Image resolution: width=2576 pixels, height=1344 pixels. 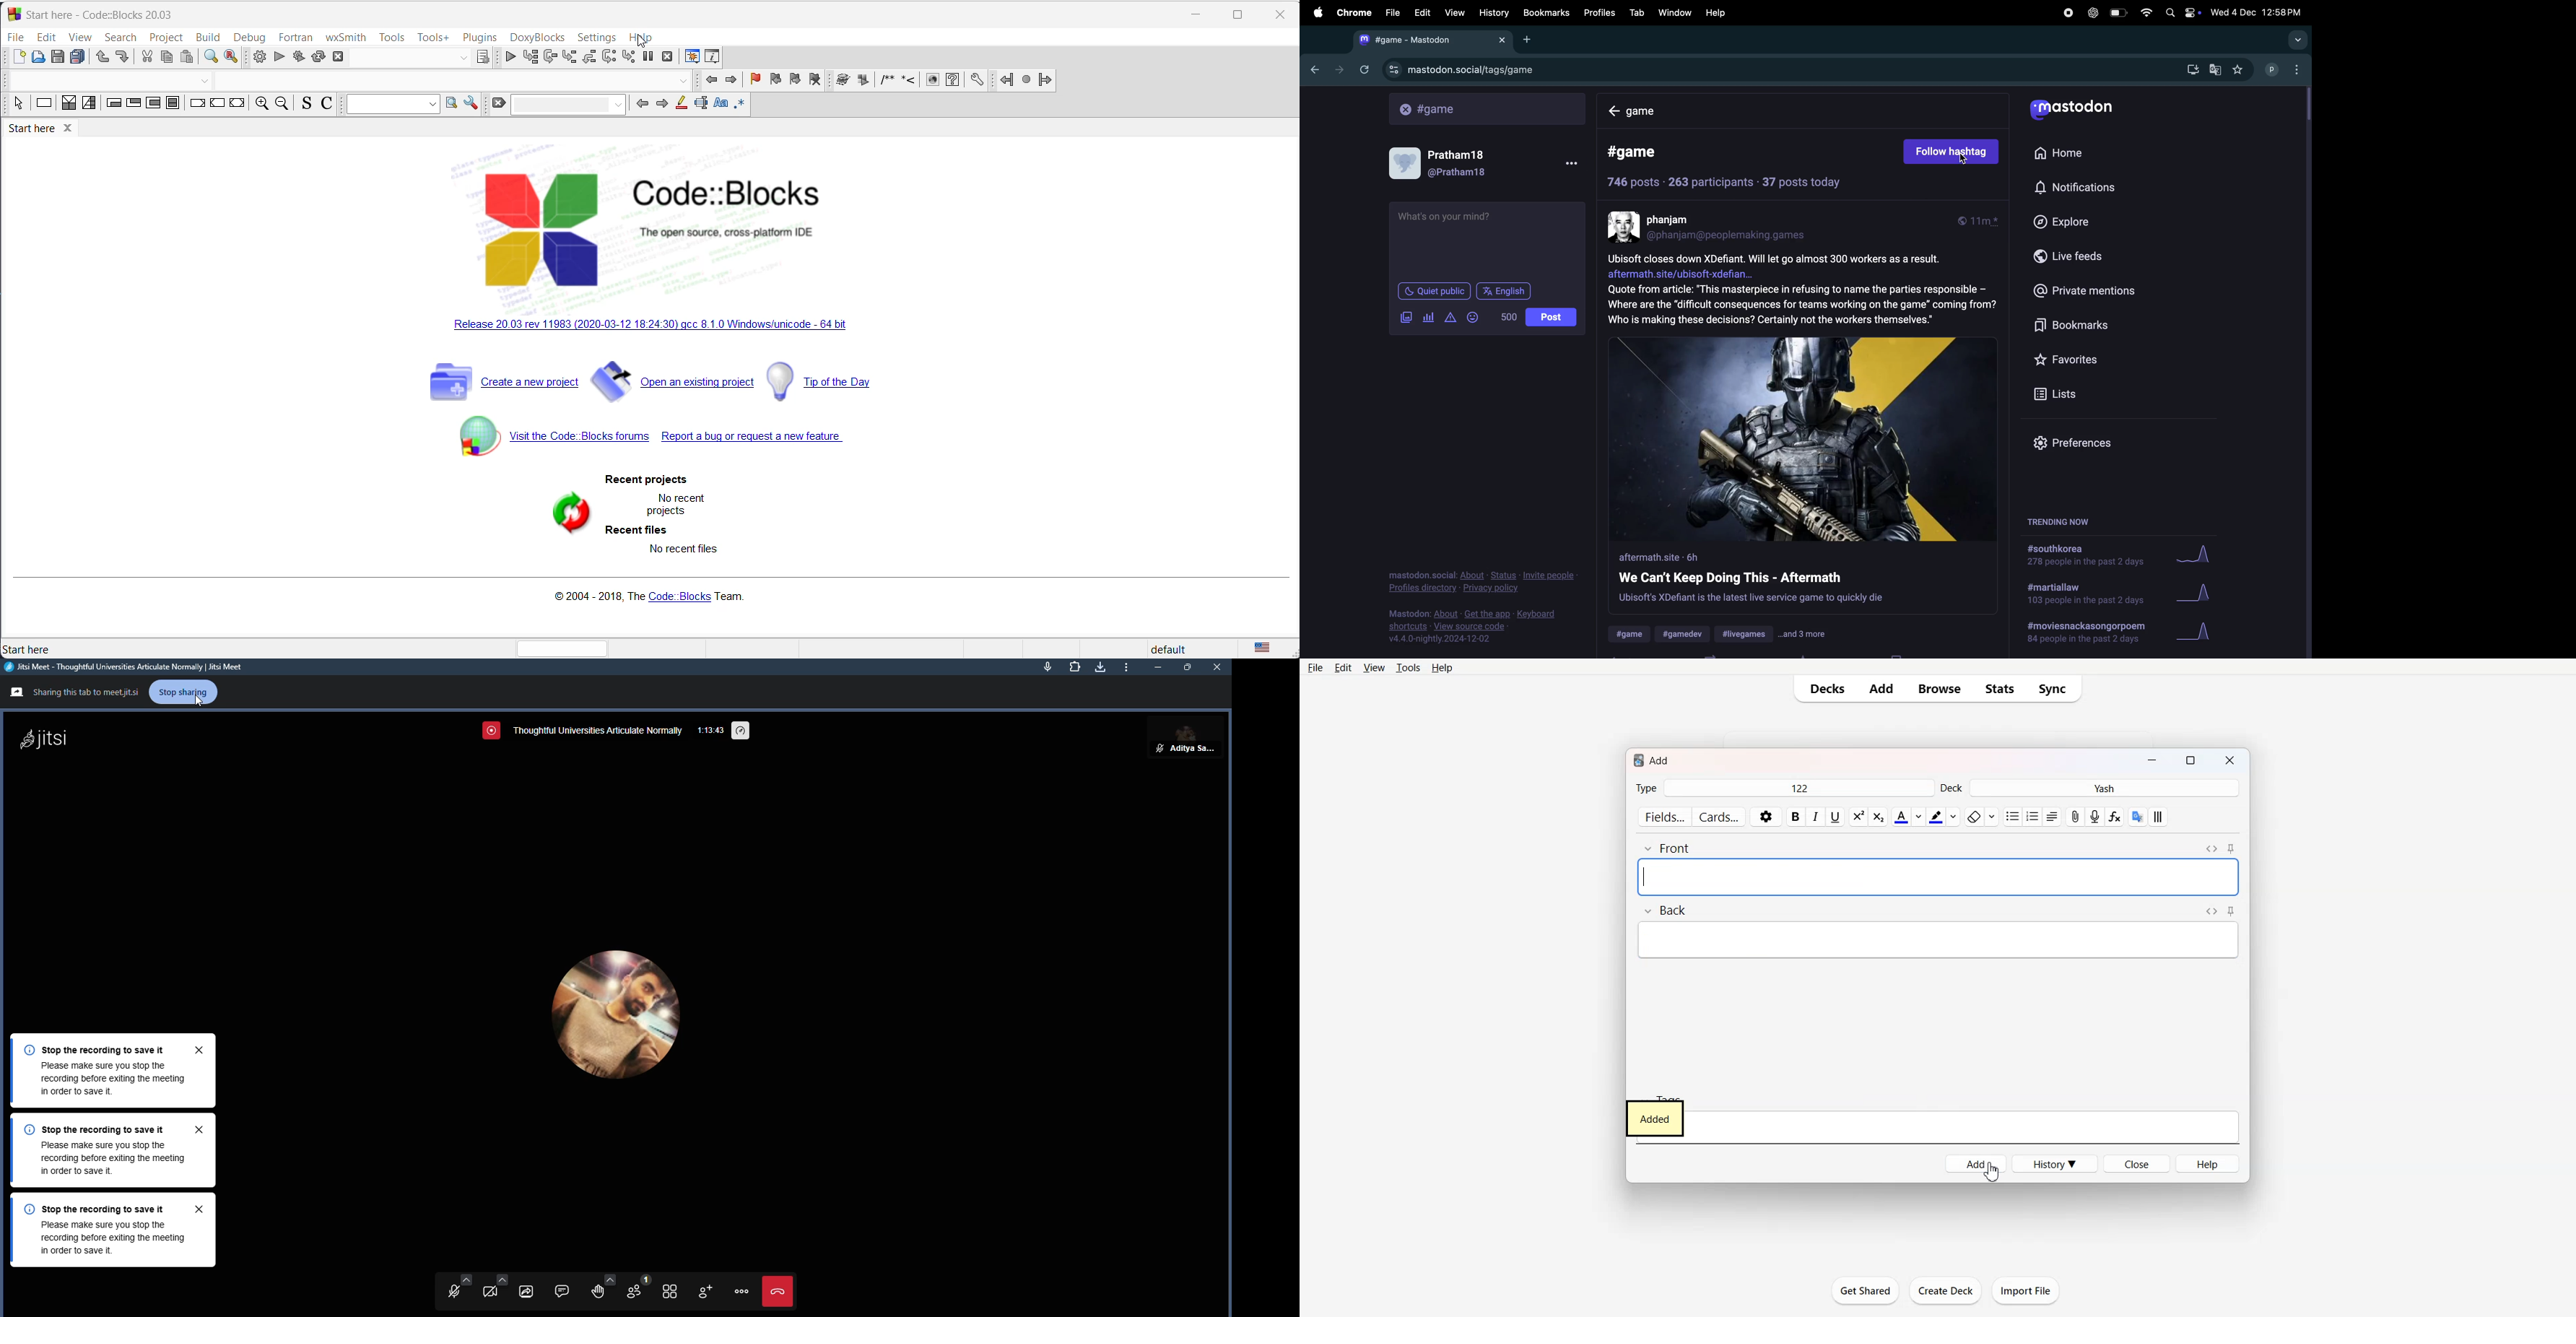 What do you see at coordinates (1835, 817) in the screenshot?
I see `Underline` at bounding box center [1835, 817].